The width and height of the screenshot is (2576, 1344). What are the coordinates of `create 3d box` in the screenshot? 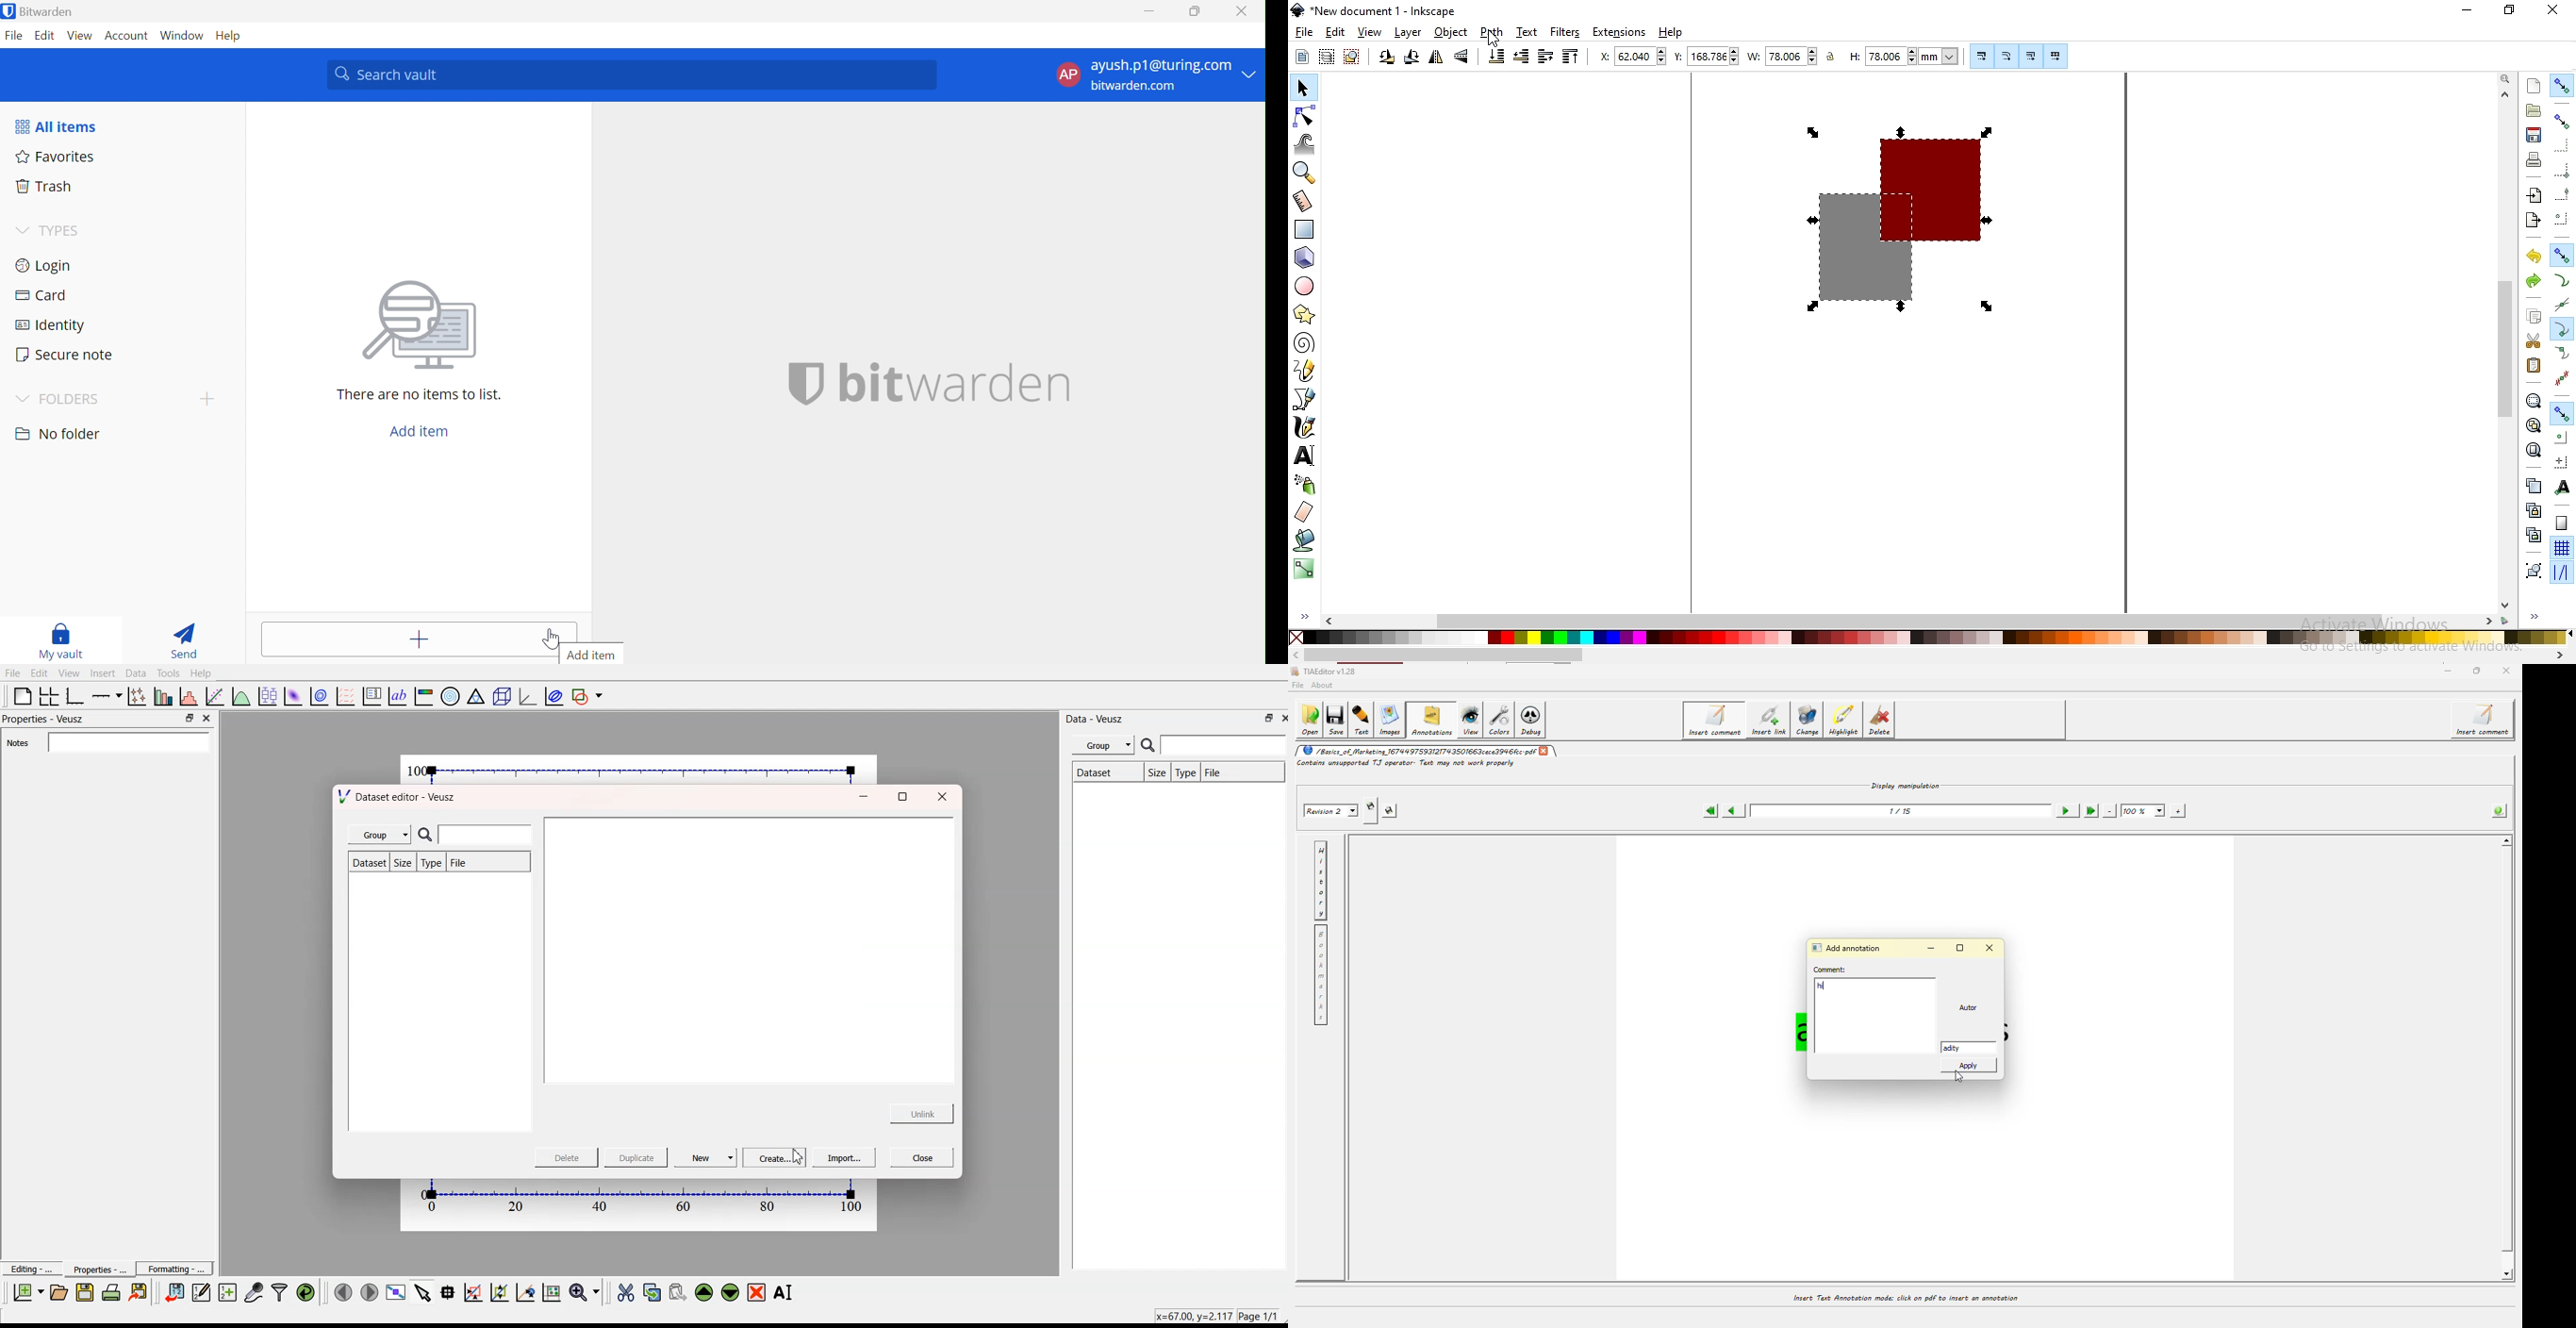 It's located at (1307, 257).